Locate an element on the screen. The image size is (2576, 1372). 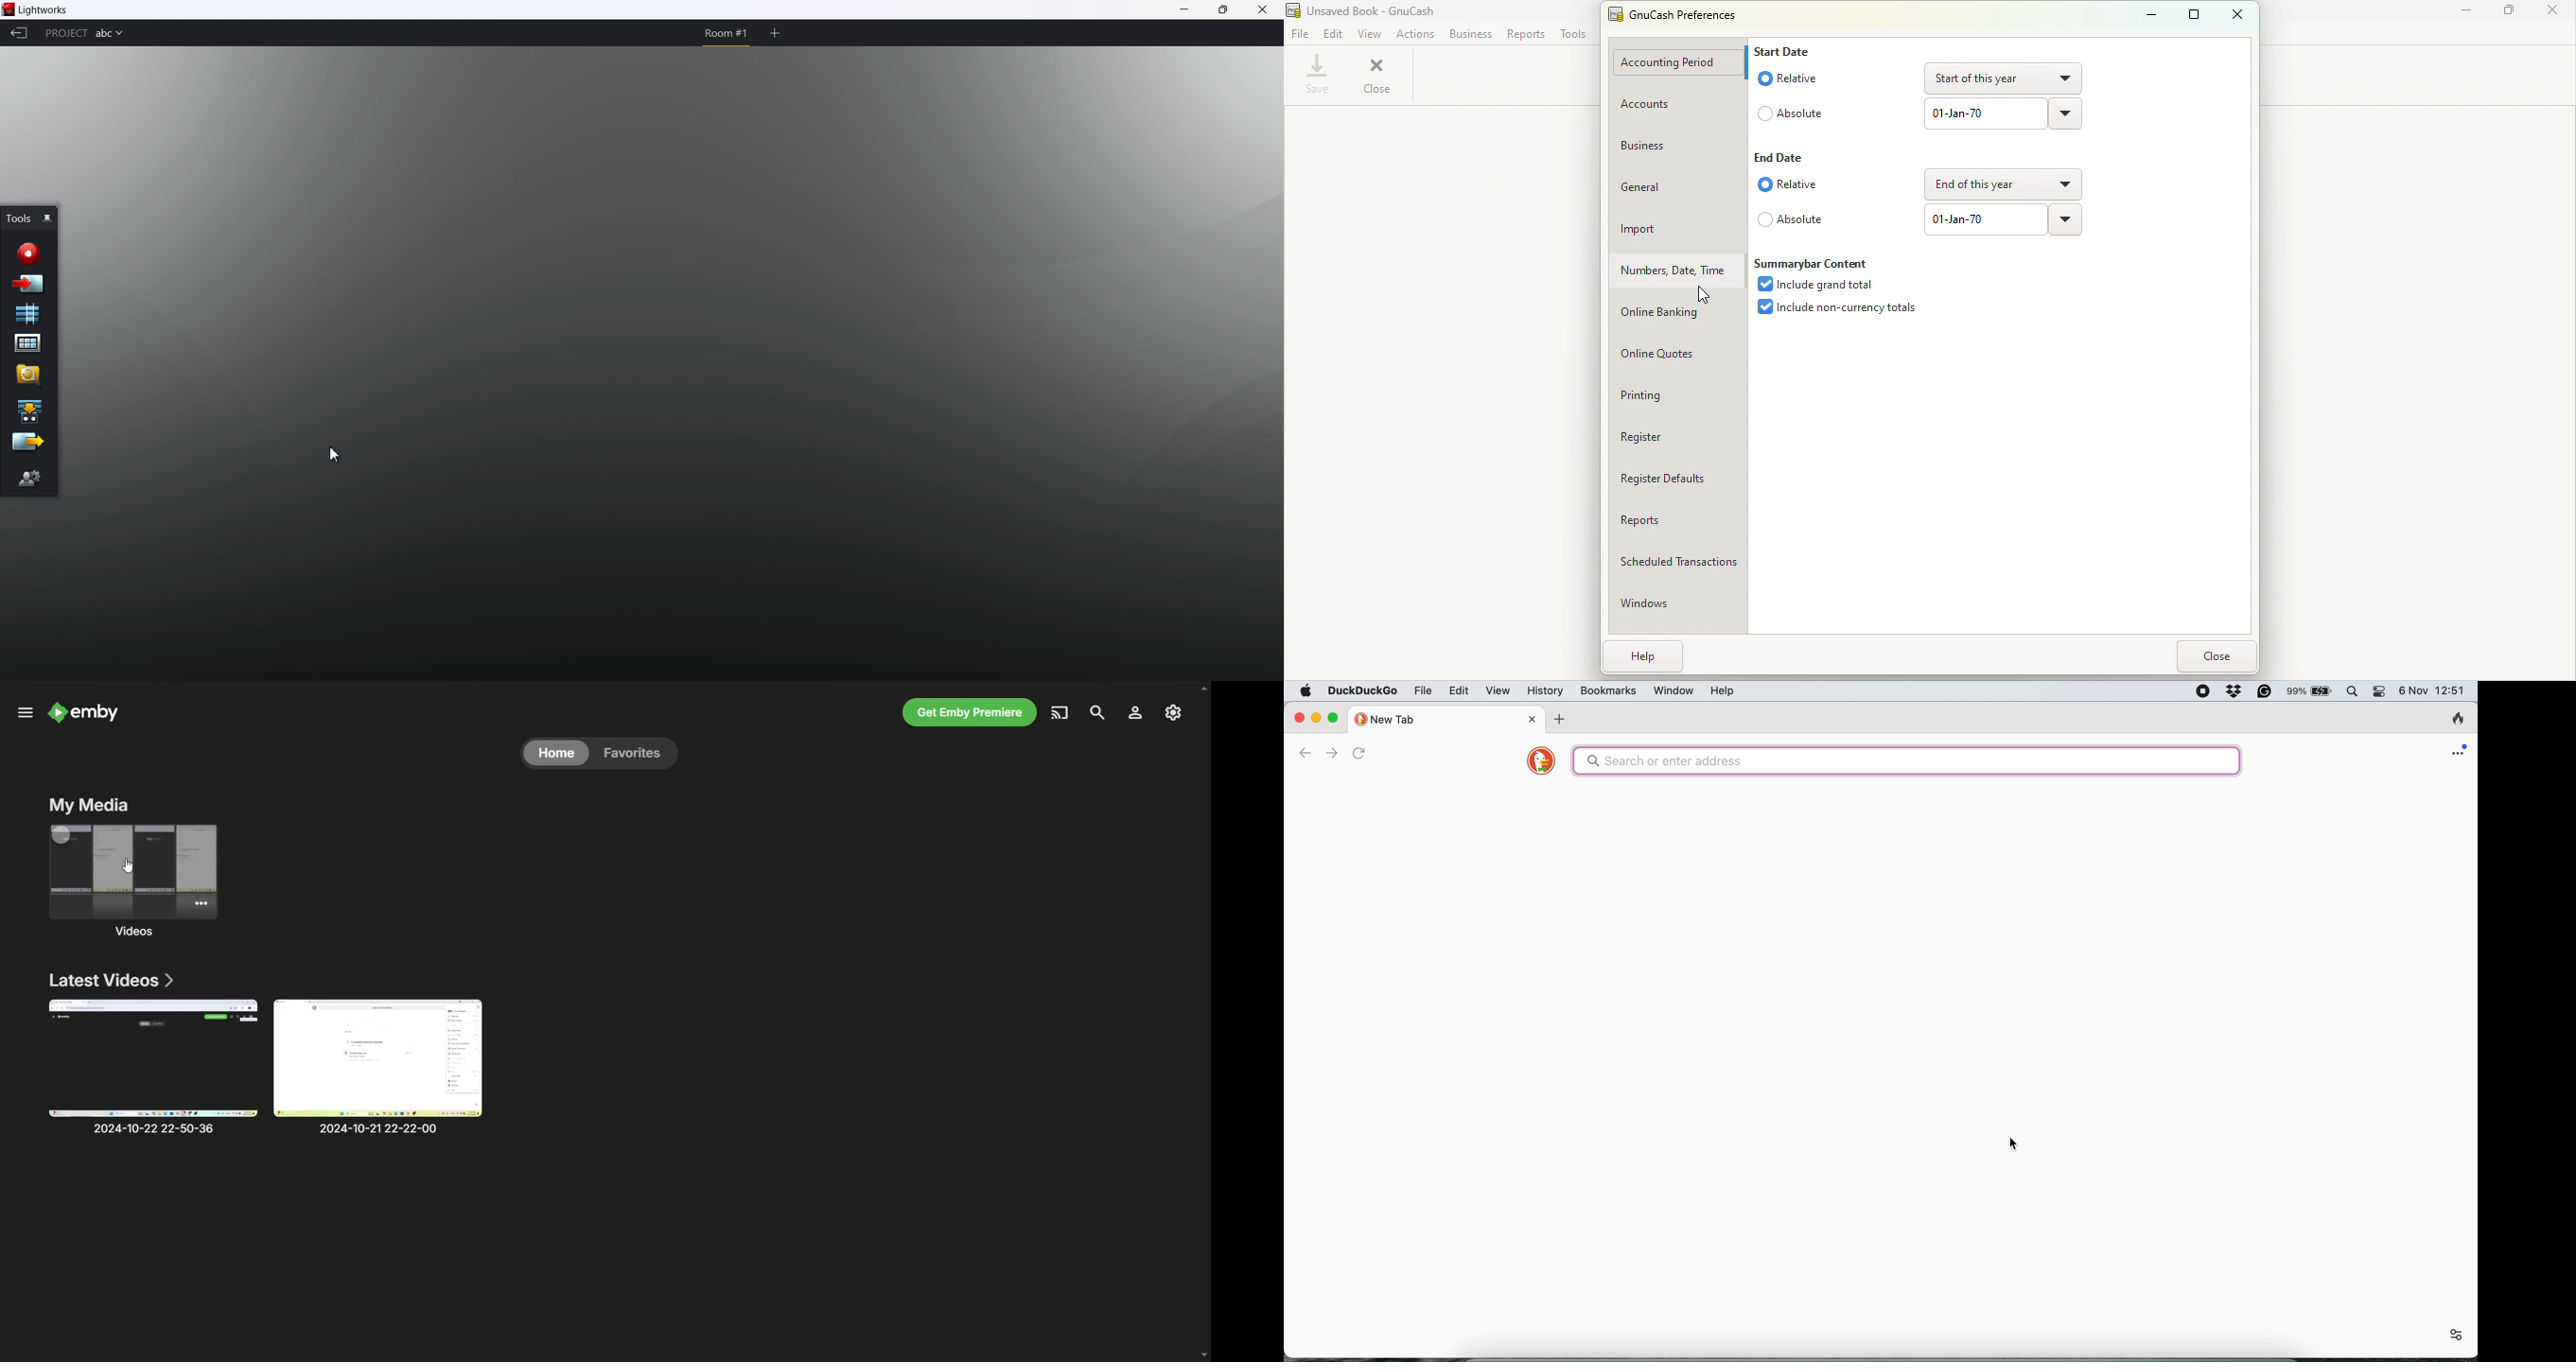
latest videos is located at coordinates (114, 978).